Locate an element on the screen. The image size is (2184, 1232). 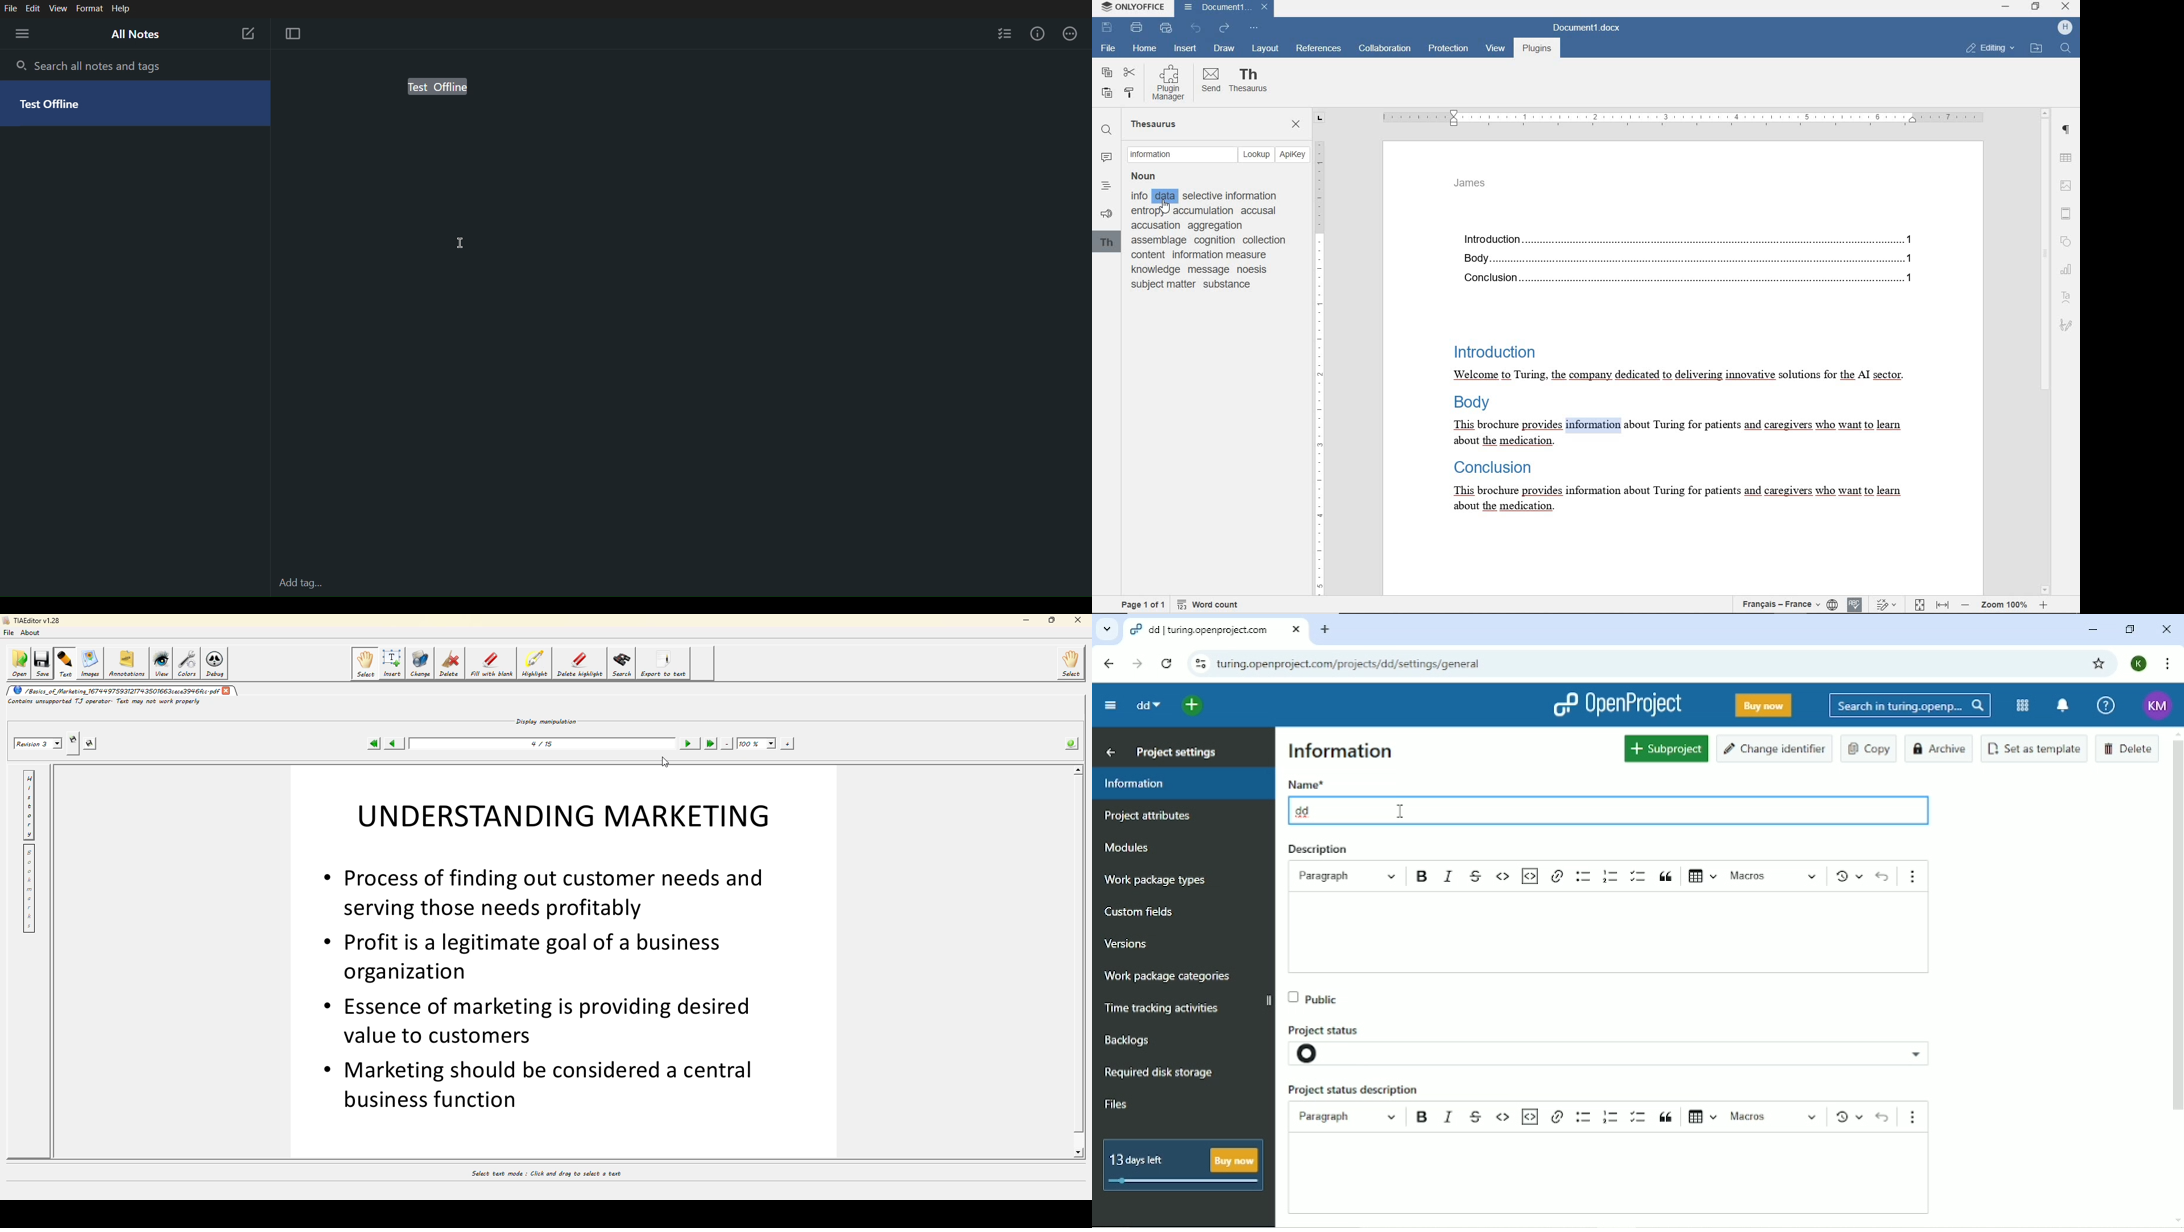
OPEN FILE LOCATION is located at coordinates (2036, 49).